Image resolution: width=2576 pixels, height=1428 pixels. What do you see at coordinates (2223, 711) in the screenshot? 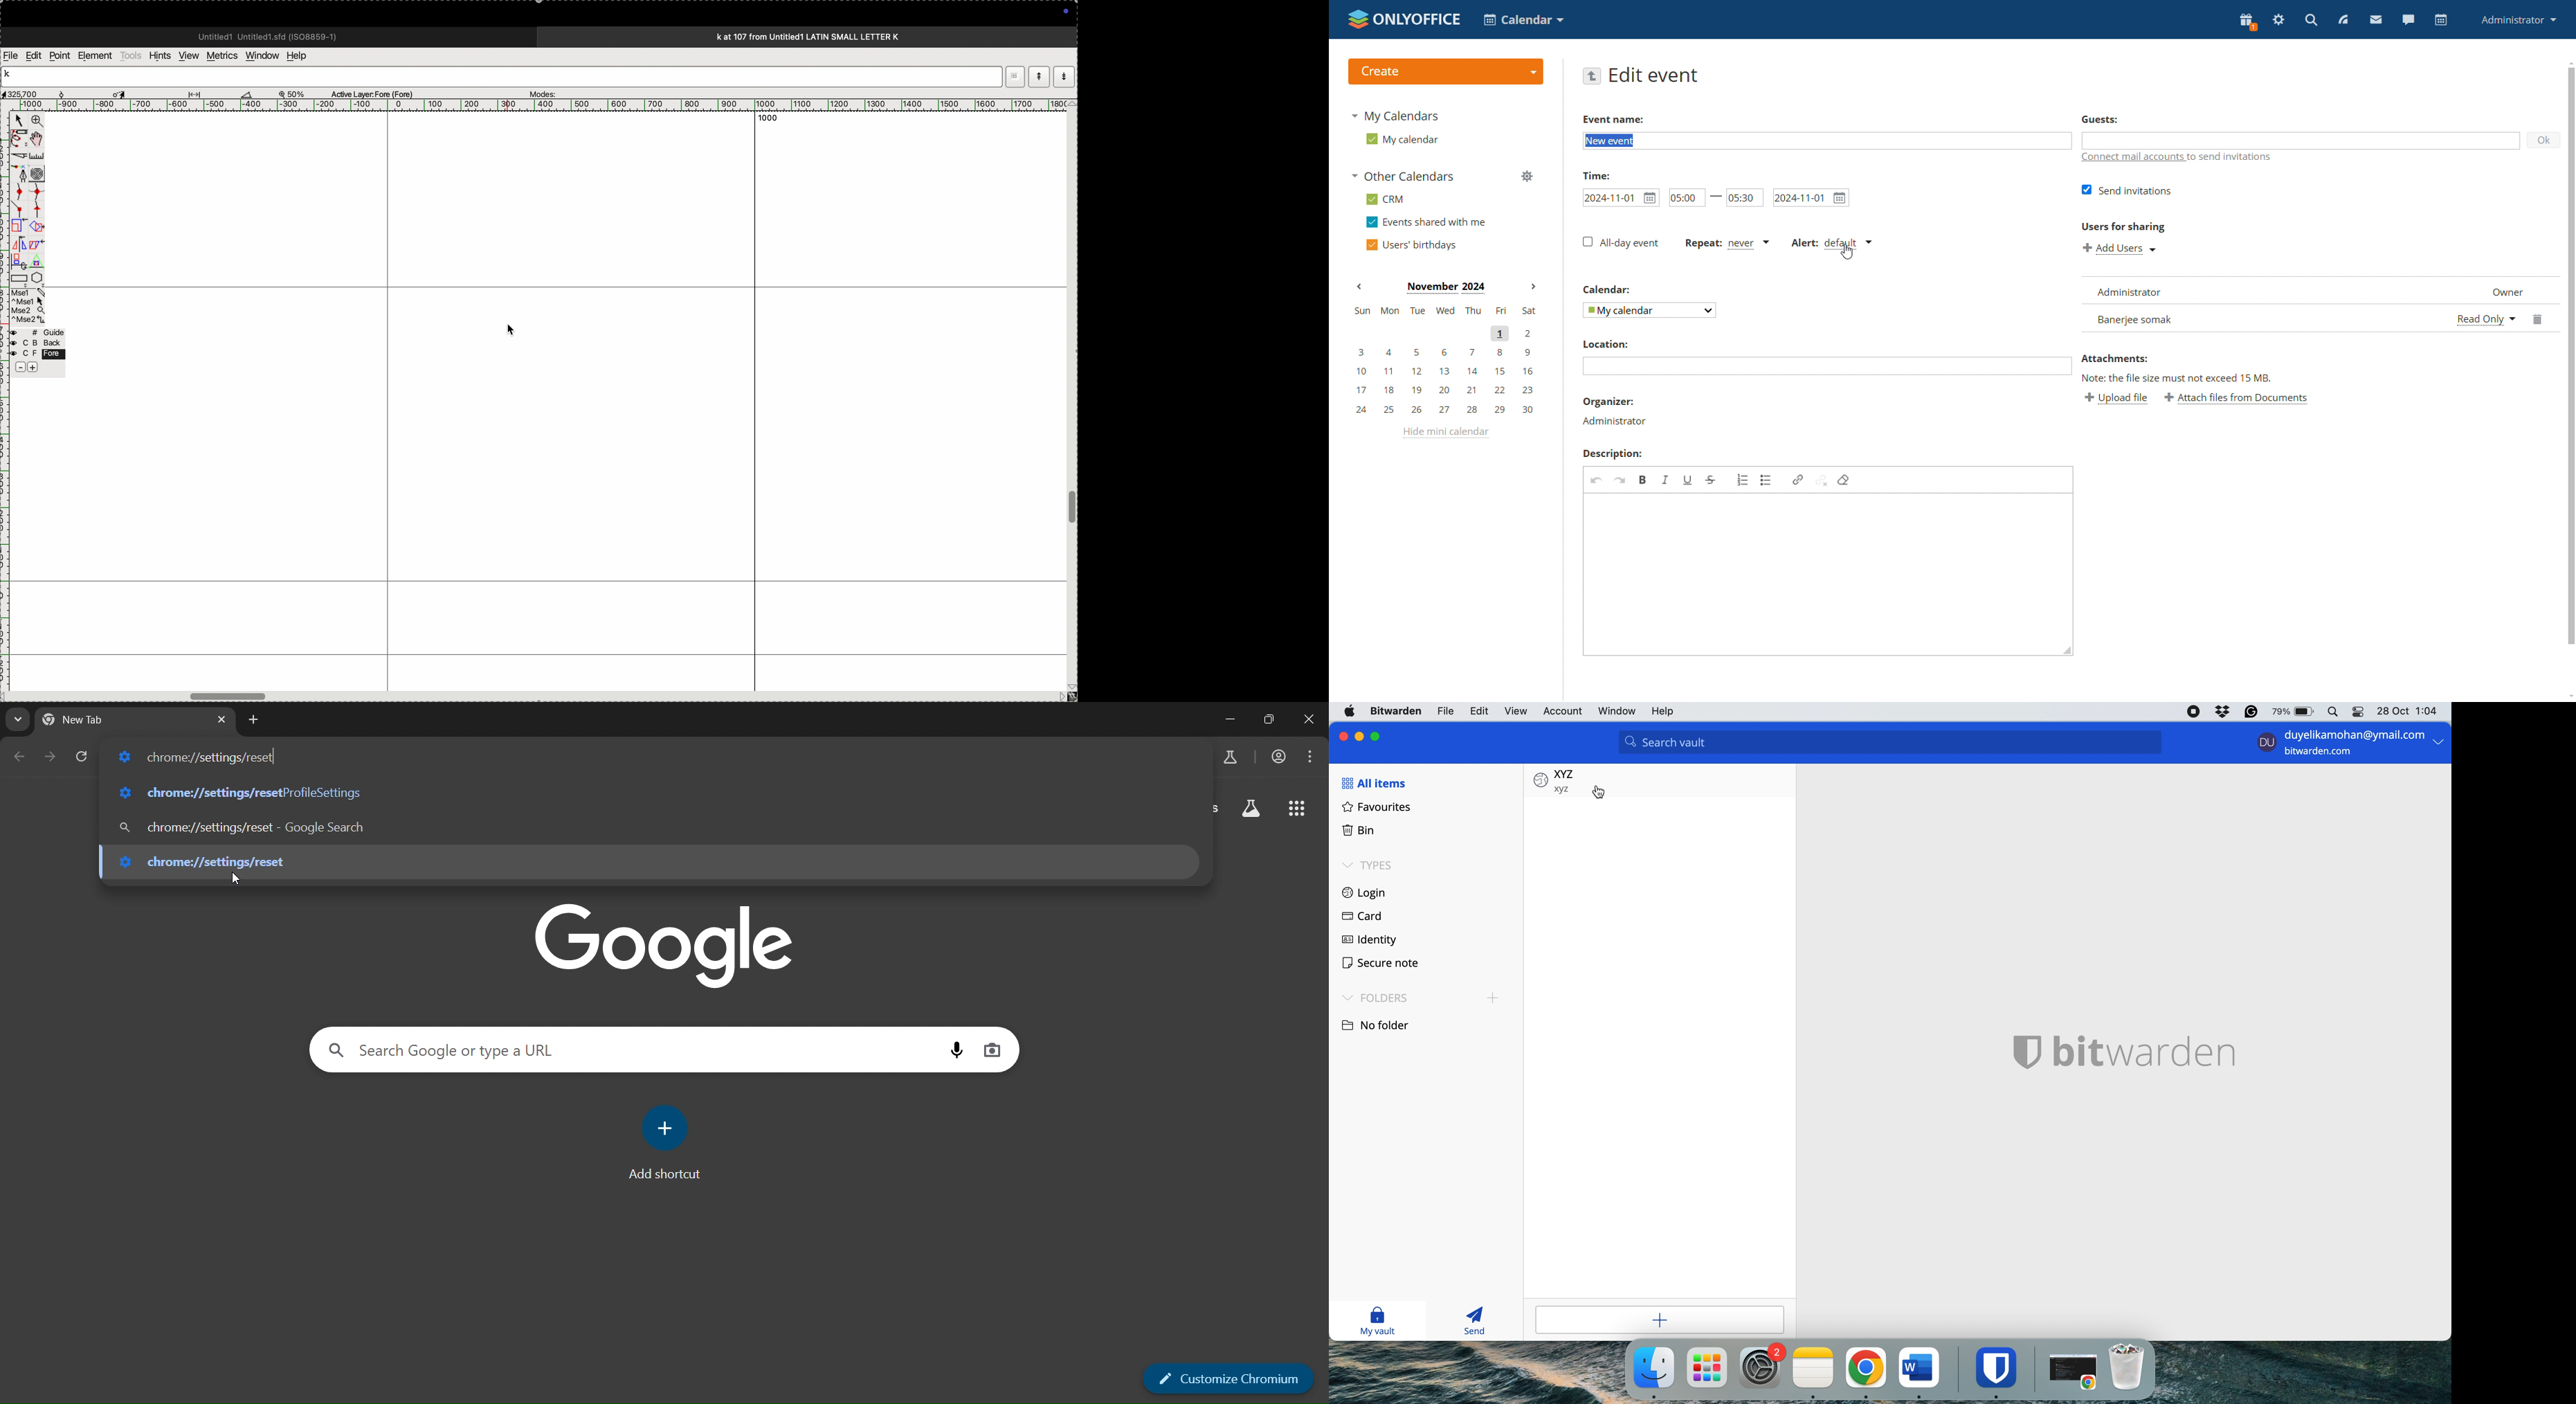
I see `dropbox` at bounding box center [2223, 711].